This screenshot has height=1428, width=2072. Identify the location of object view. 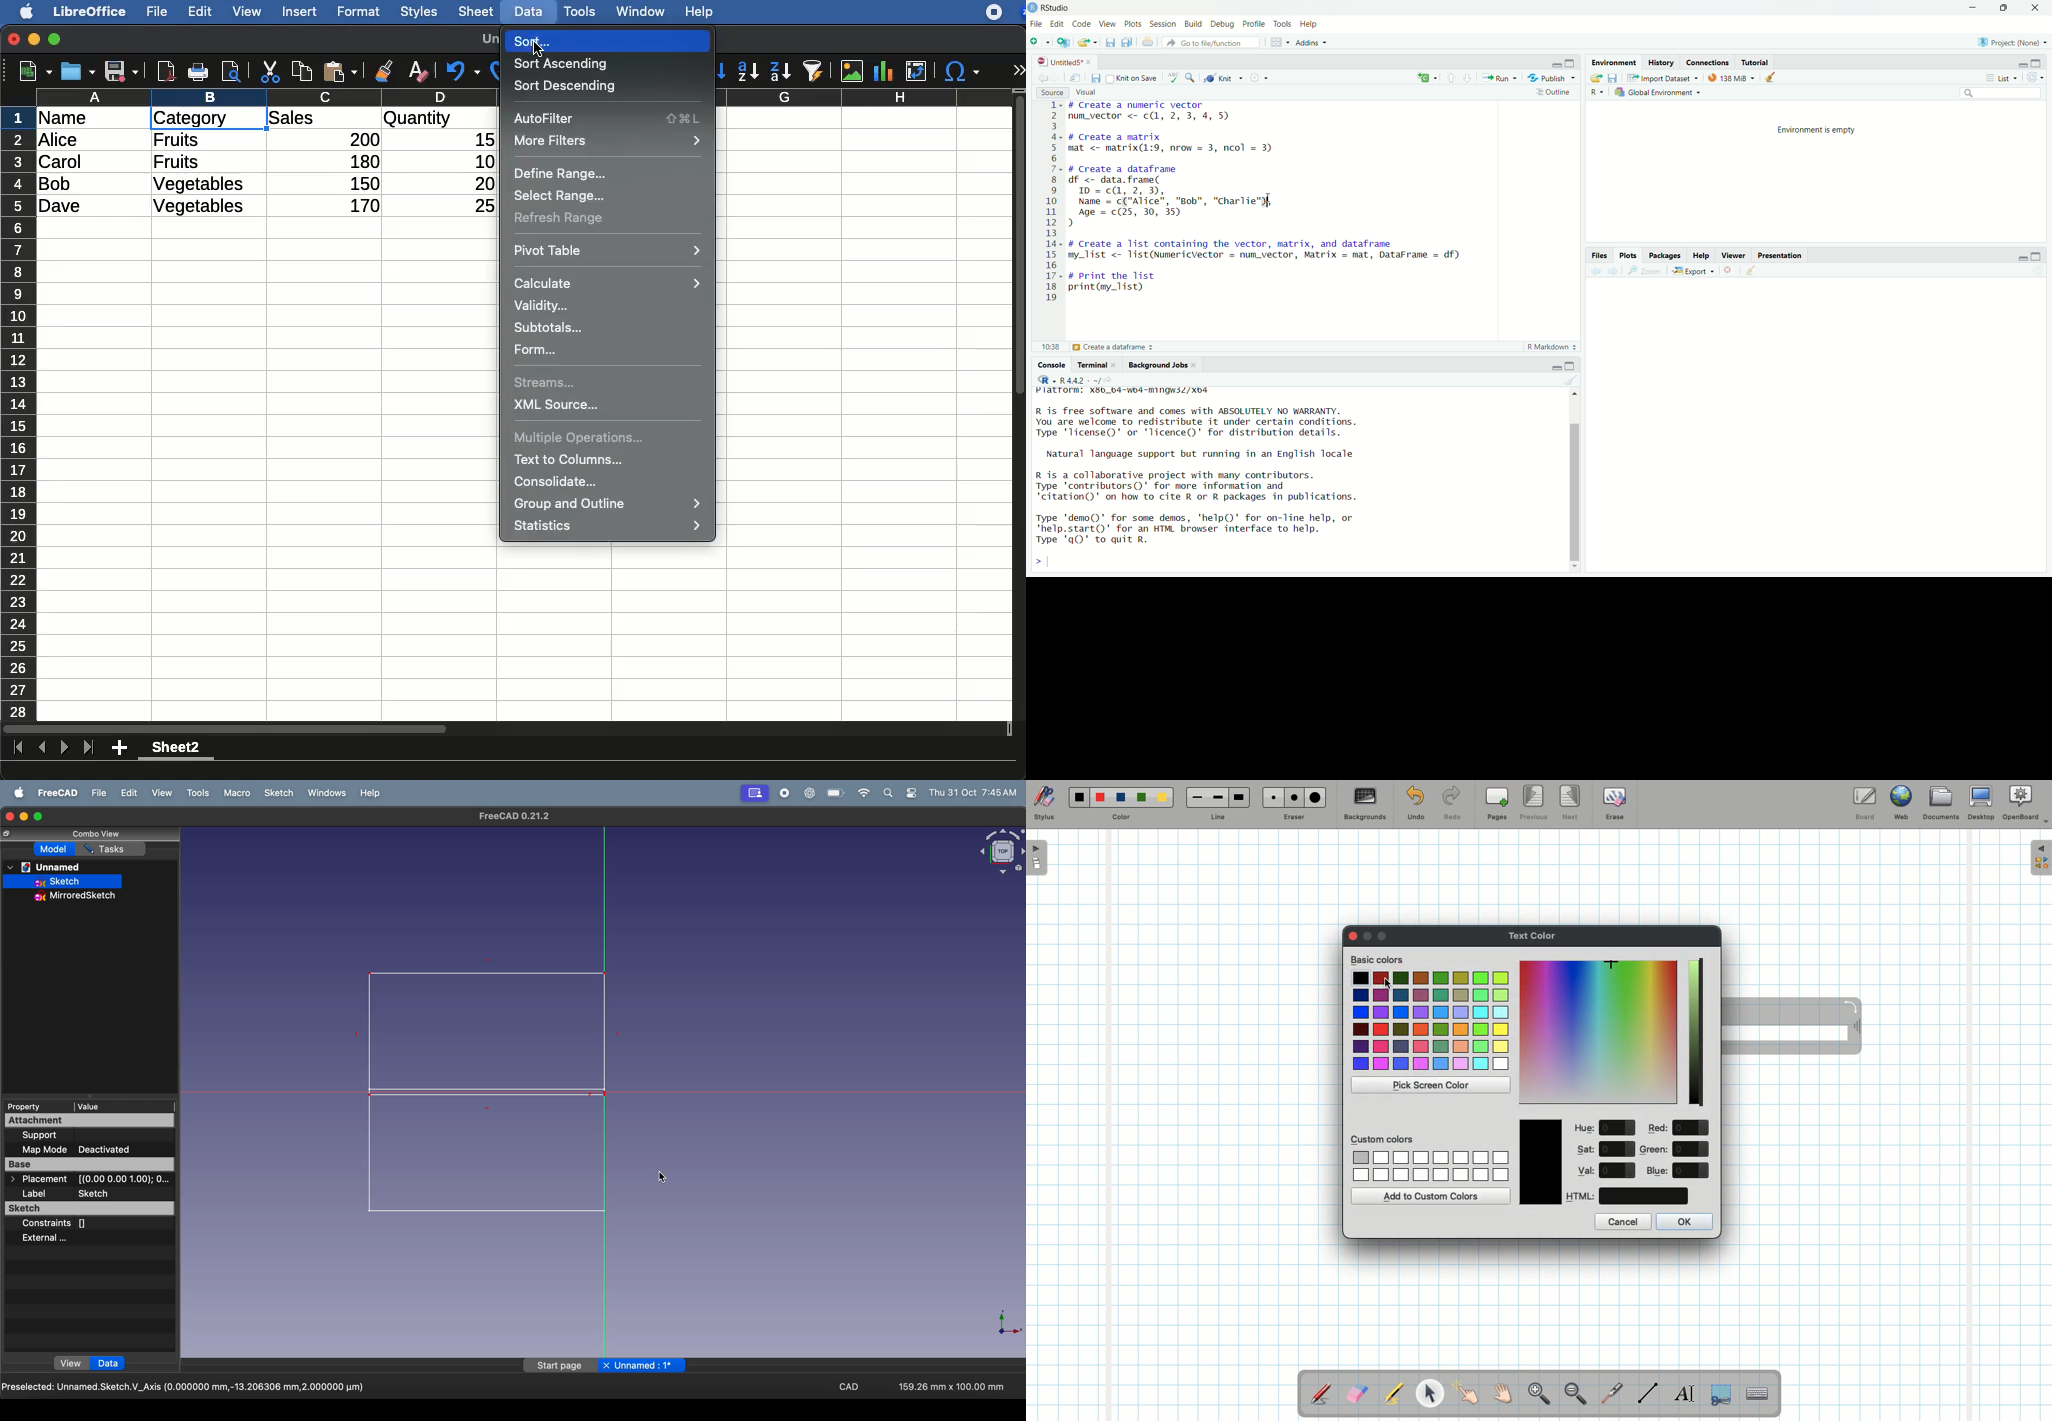
(997, 853).